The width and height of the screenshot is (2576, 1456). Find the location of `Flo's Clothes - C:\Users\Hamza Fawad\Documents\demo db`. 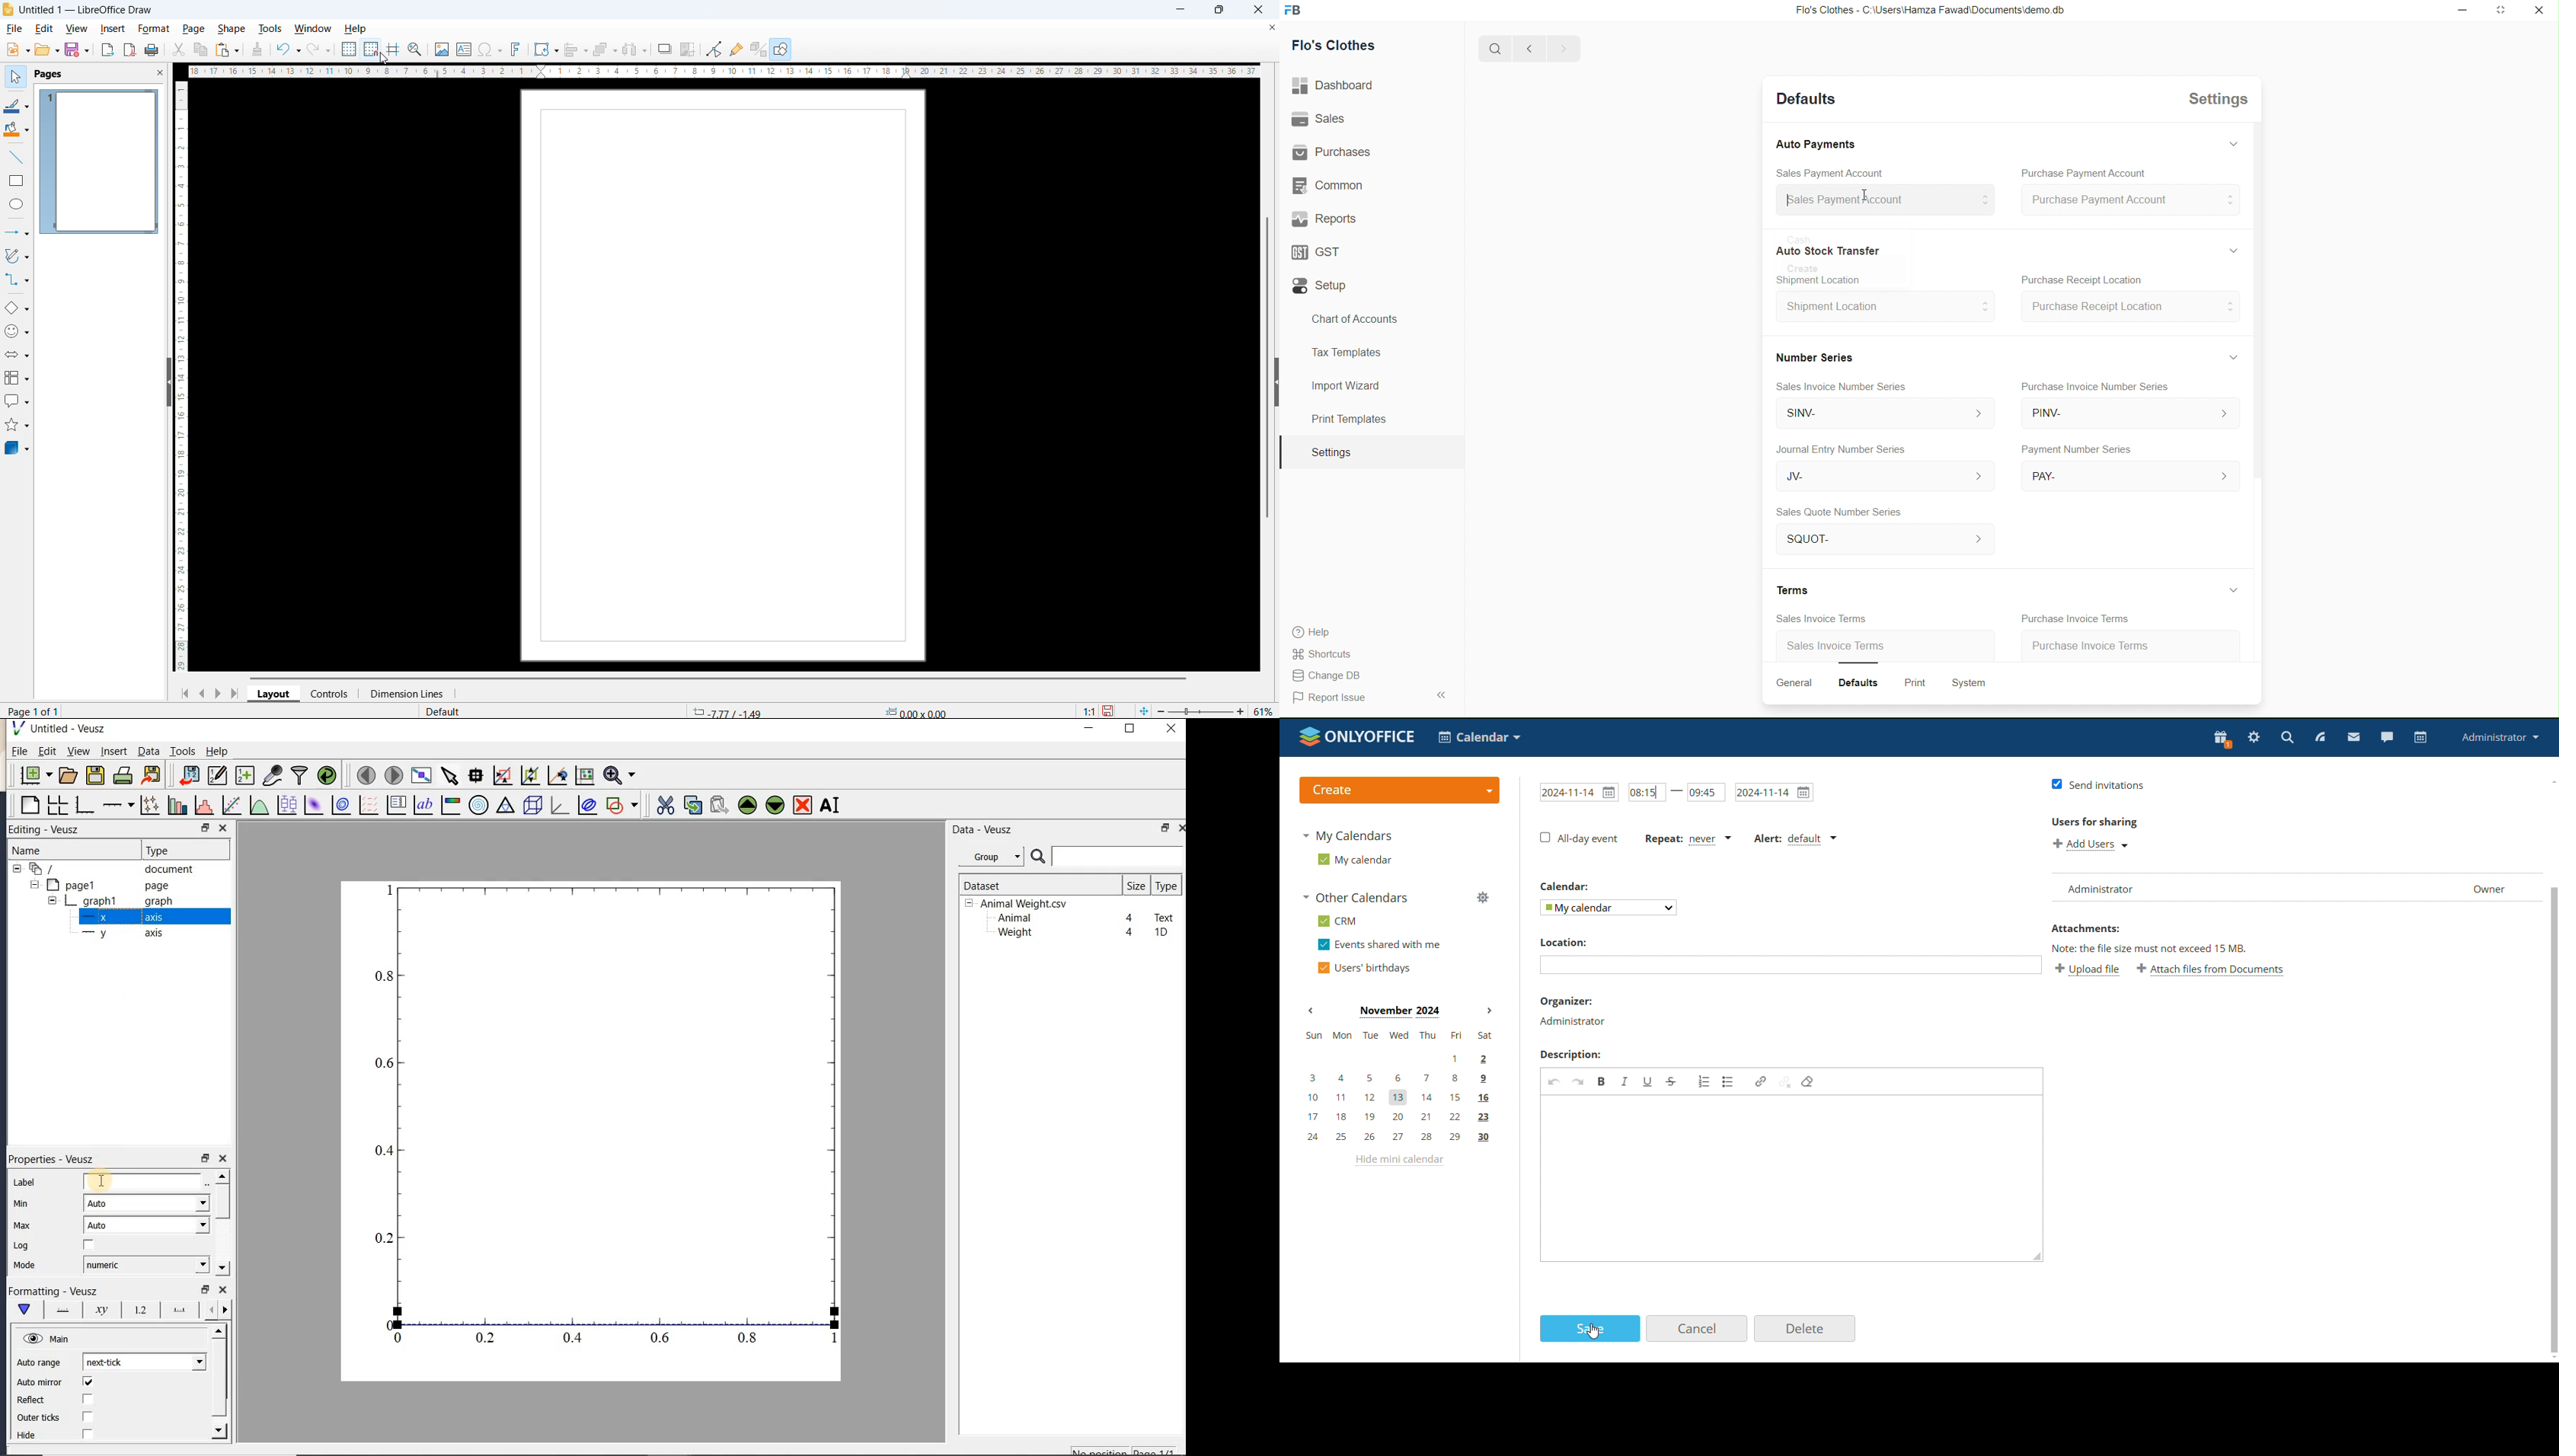

Flo's Clothes - C:\Users\Hamza Fawad\Documents\demo db is located at coordinates (1929, 11).